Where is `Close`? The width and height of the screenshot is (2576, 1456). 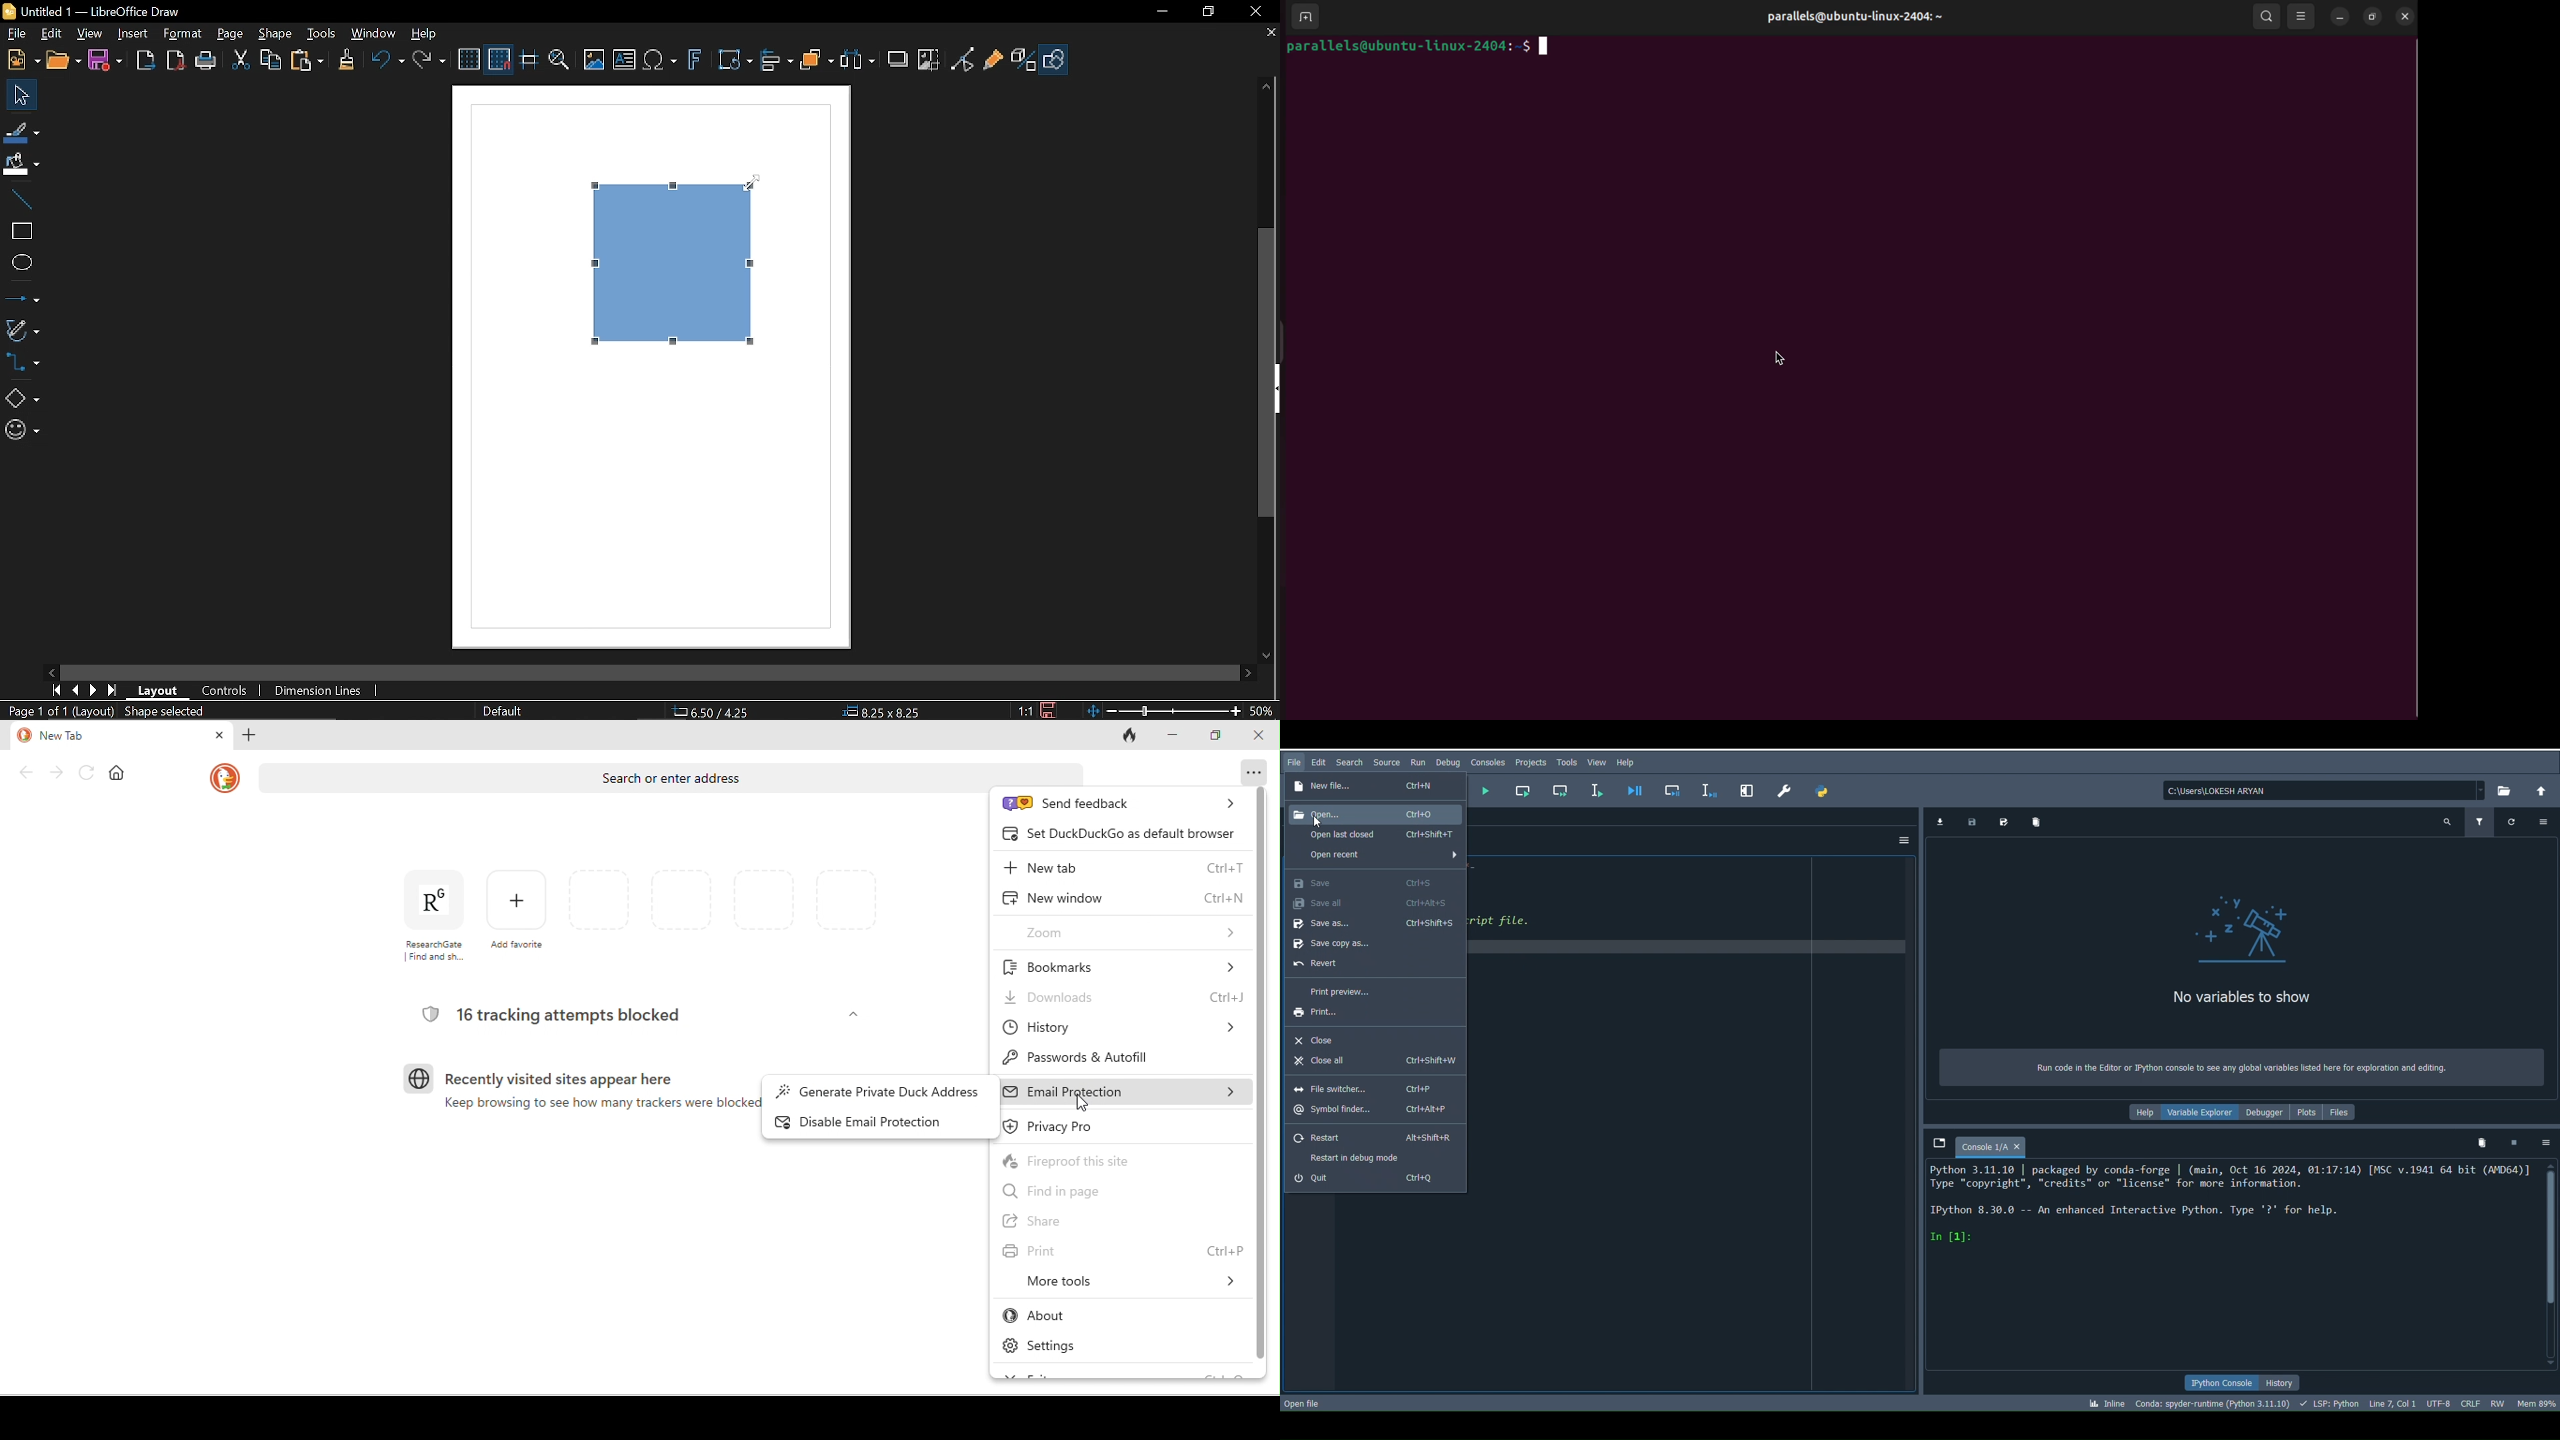 Close is located at coordinates (1375, 1035).